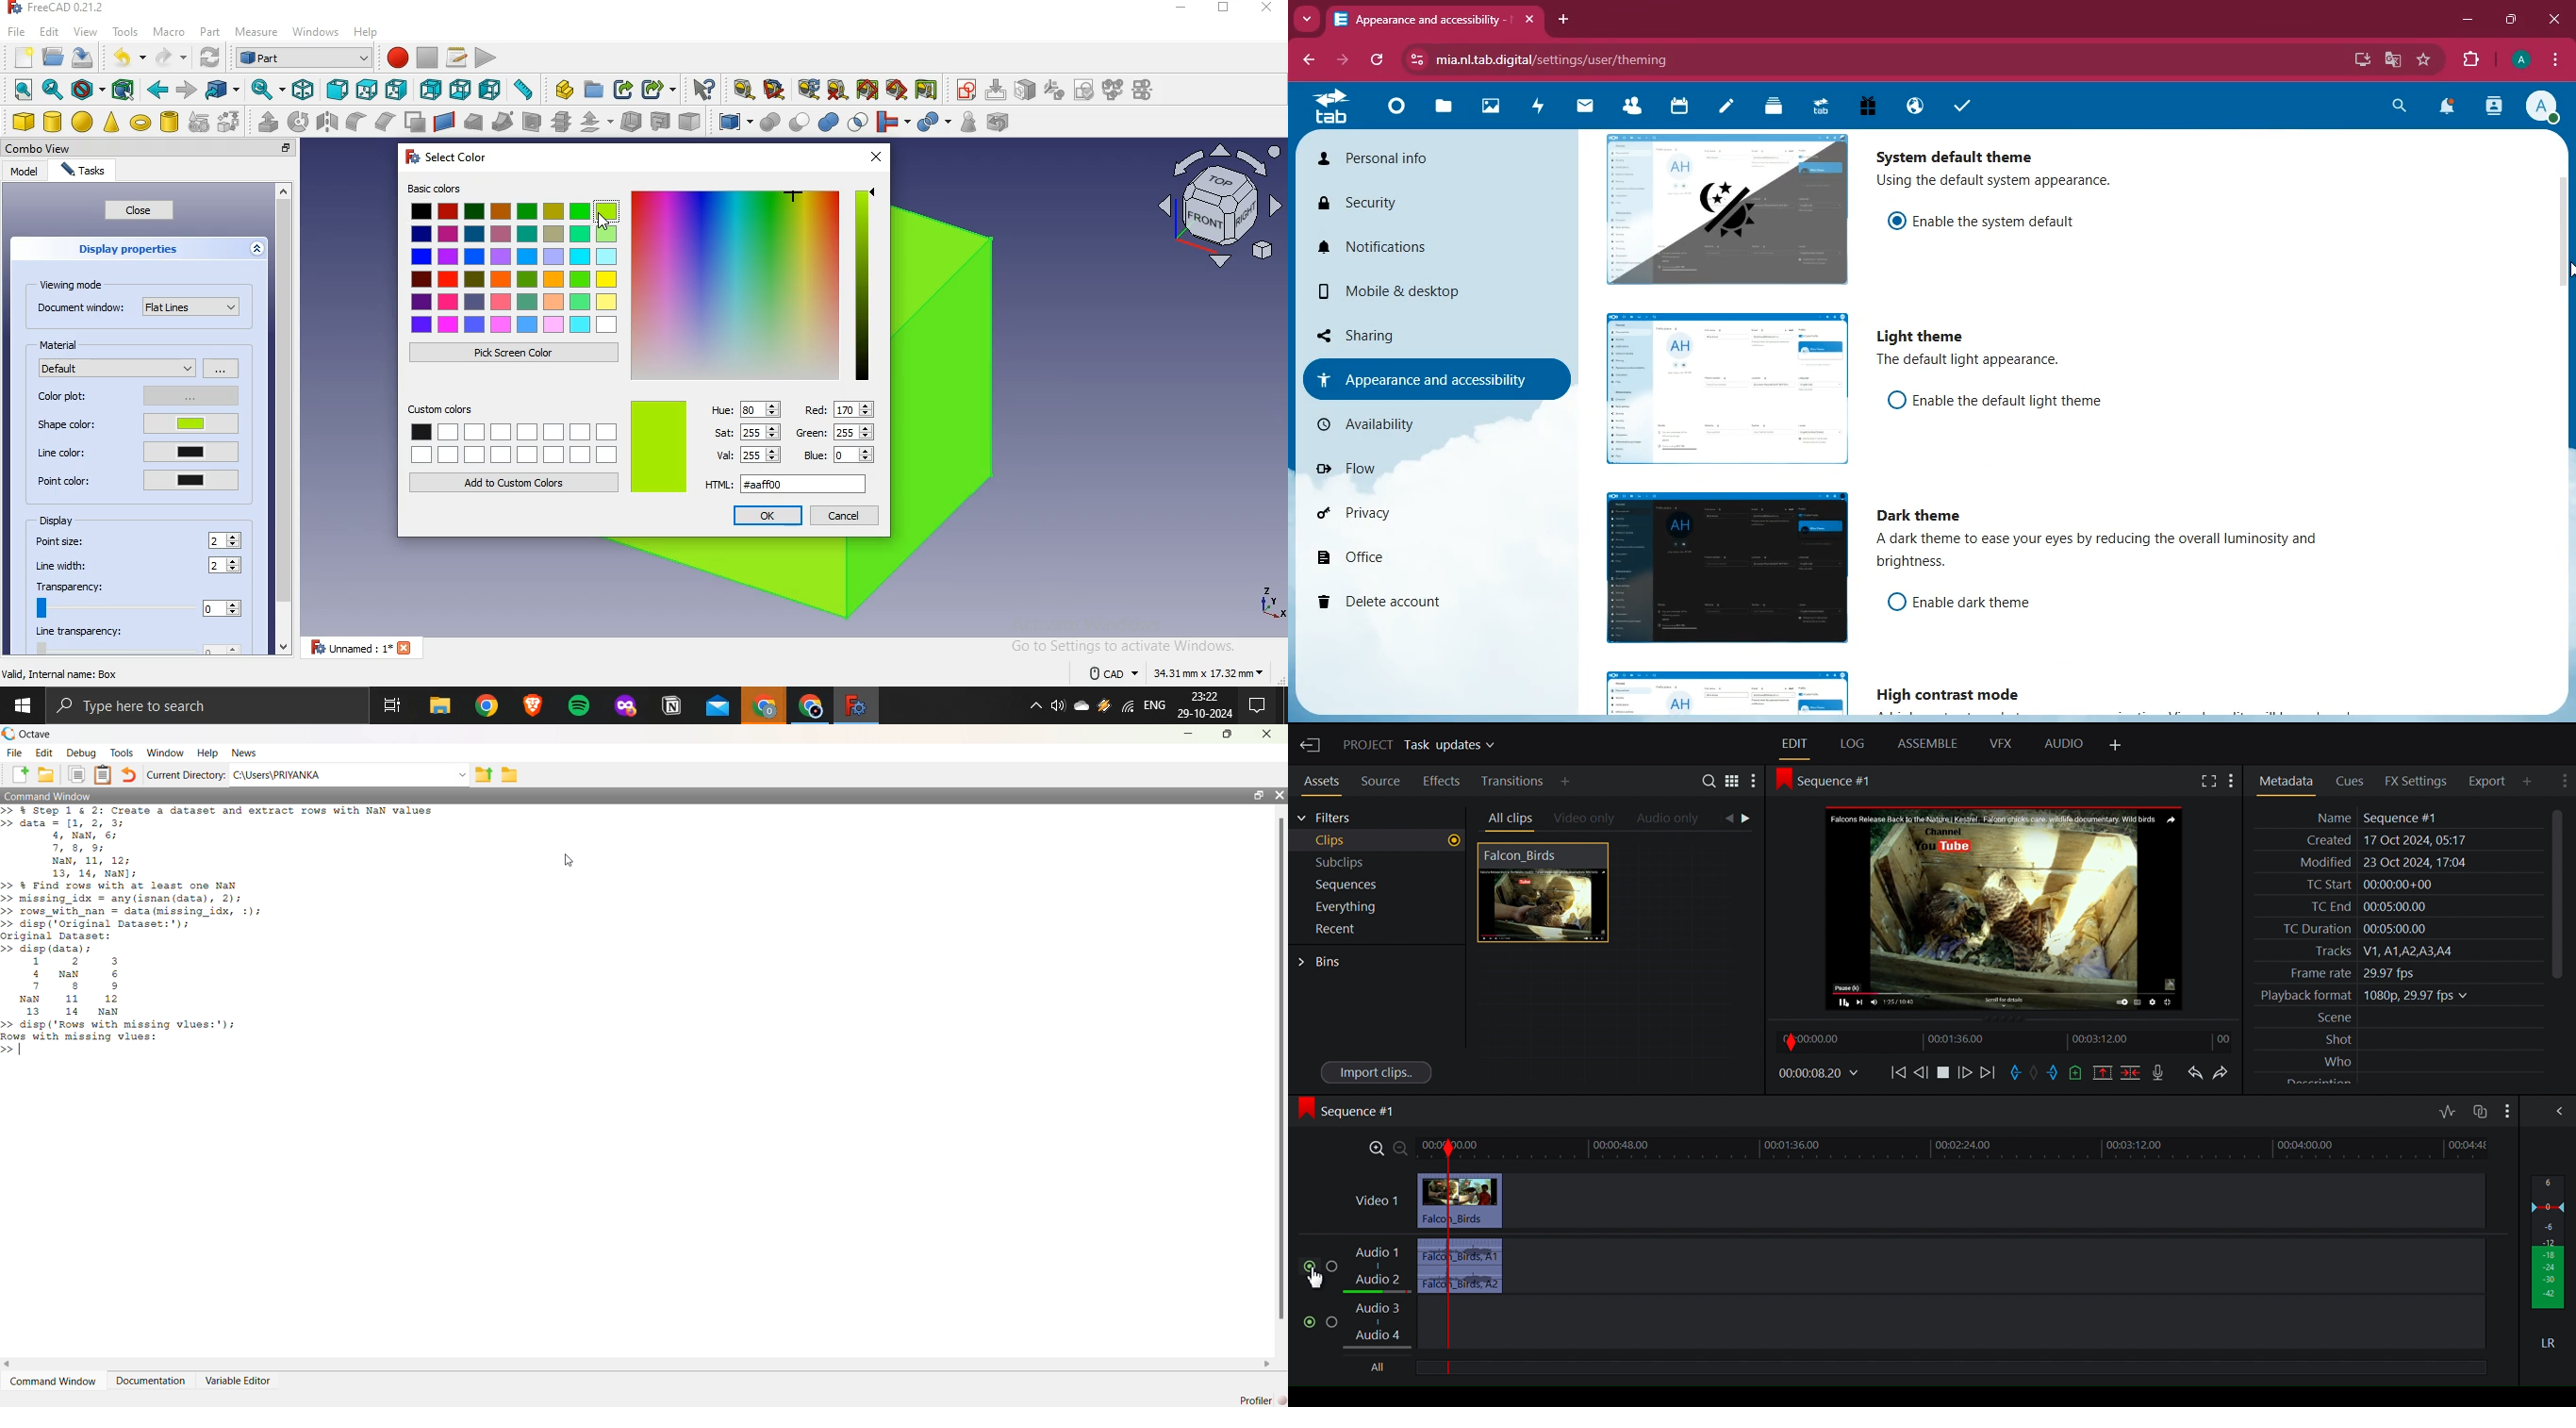 Image resolution: width=2576 pixels, height=1428 pixels. What do you see at coordinates (749, 430) in the screenshot?
I see `sat` at bounding box center [749, 430].